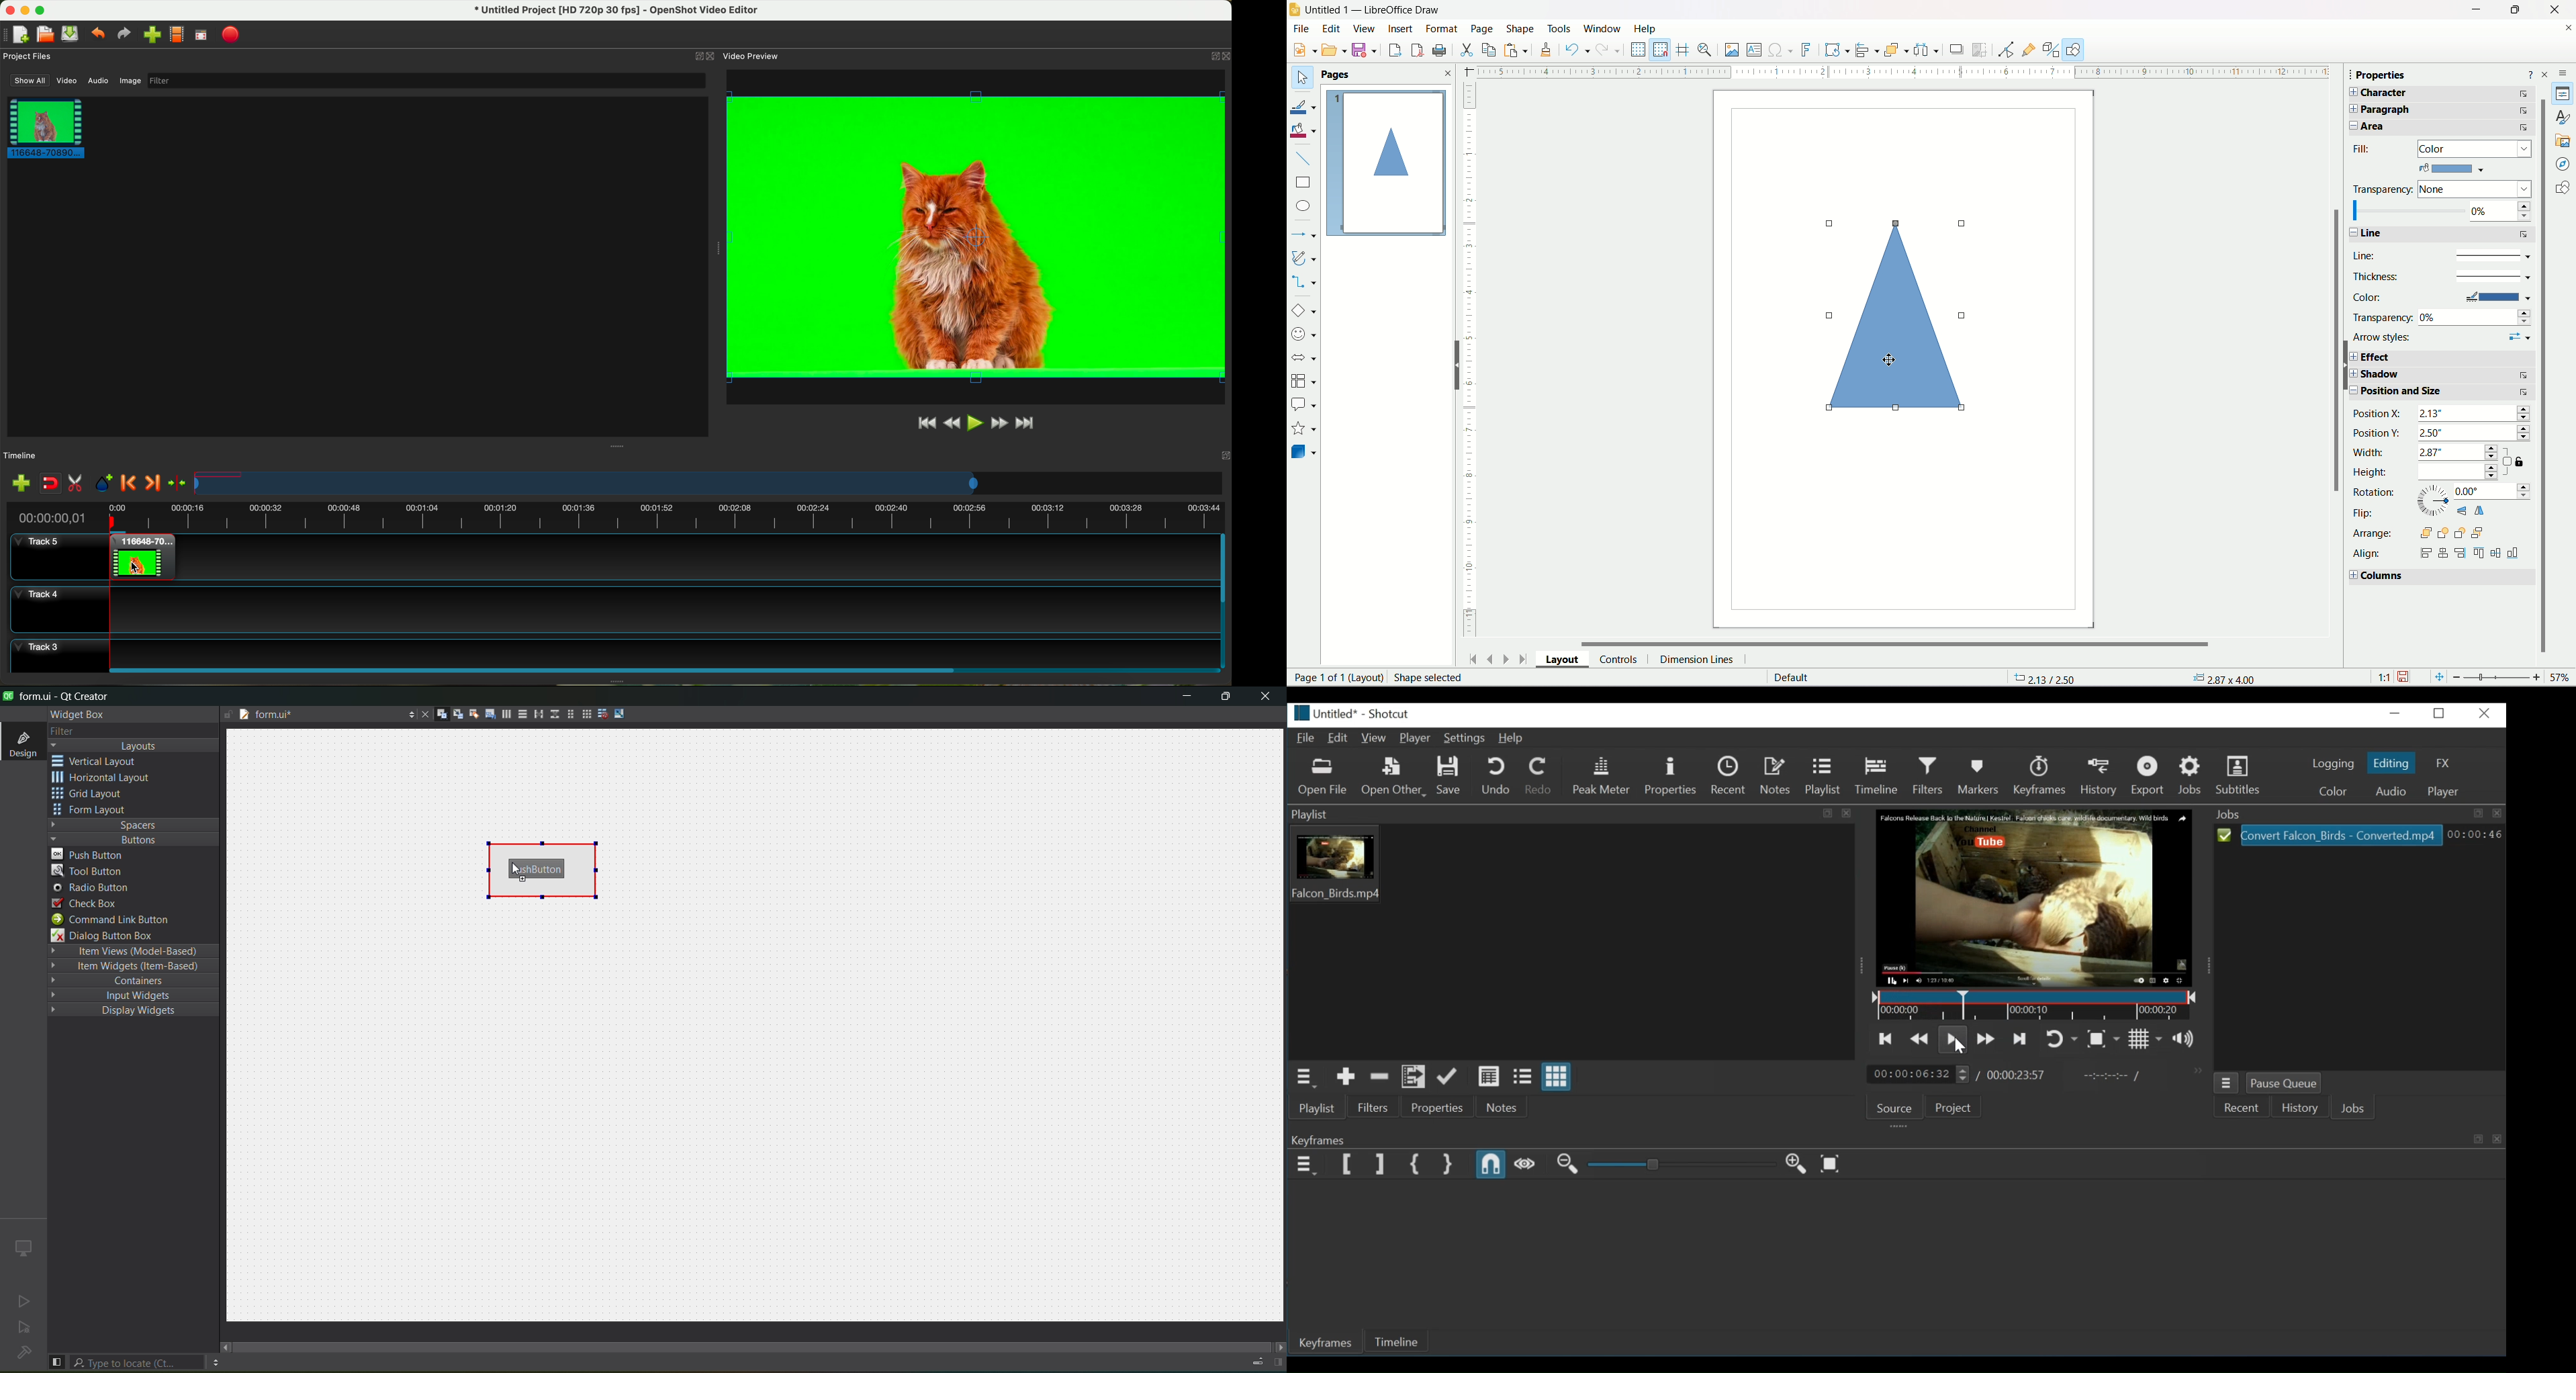 This screenshot has height=1400, width=2576. I want to click on Crop image, so click(1980, 50).